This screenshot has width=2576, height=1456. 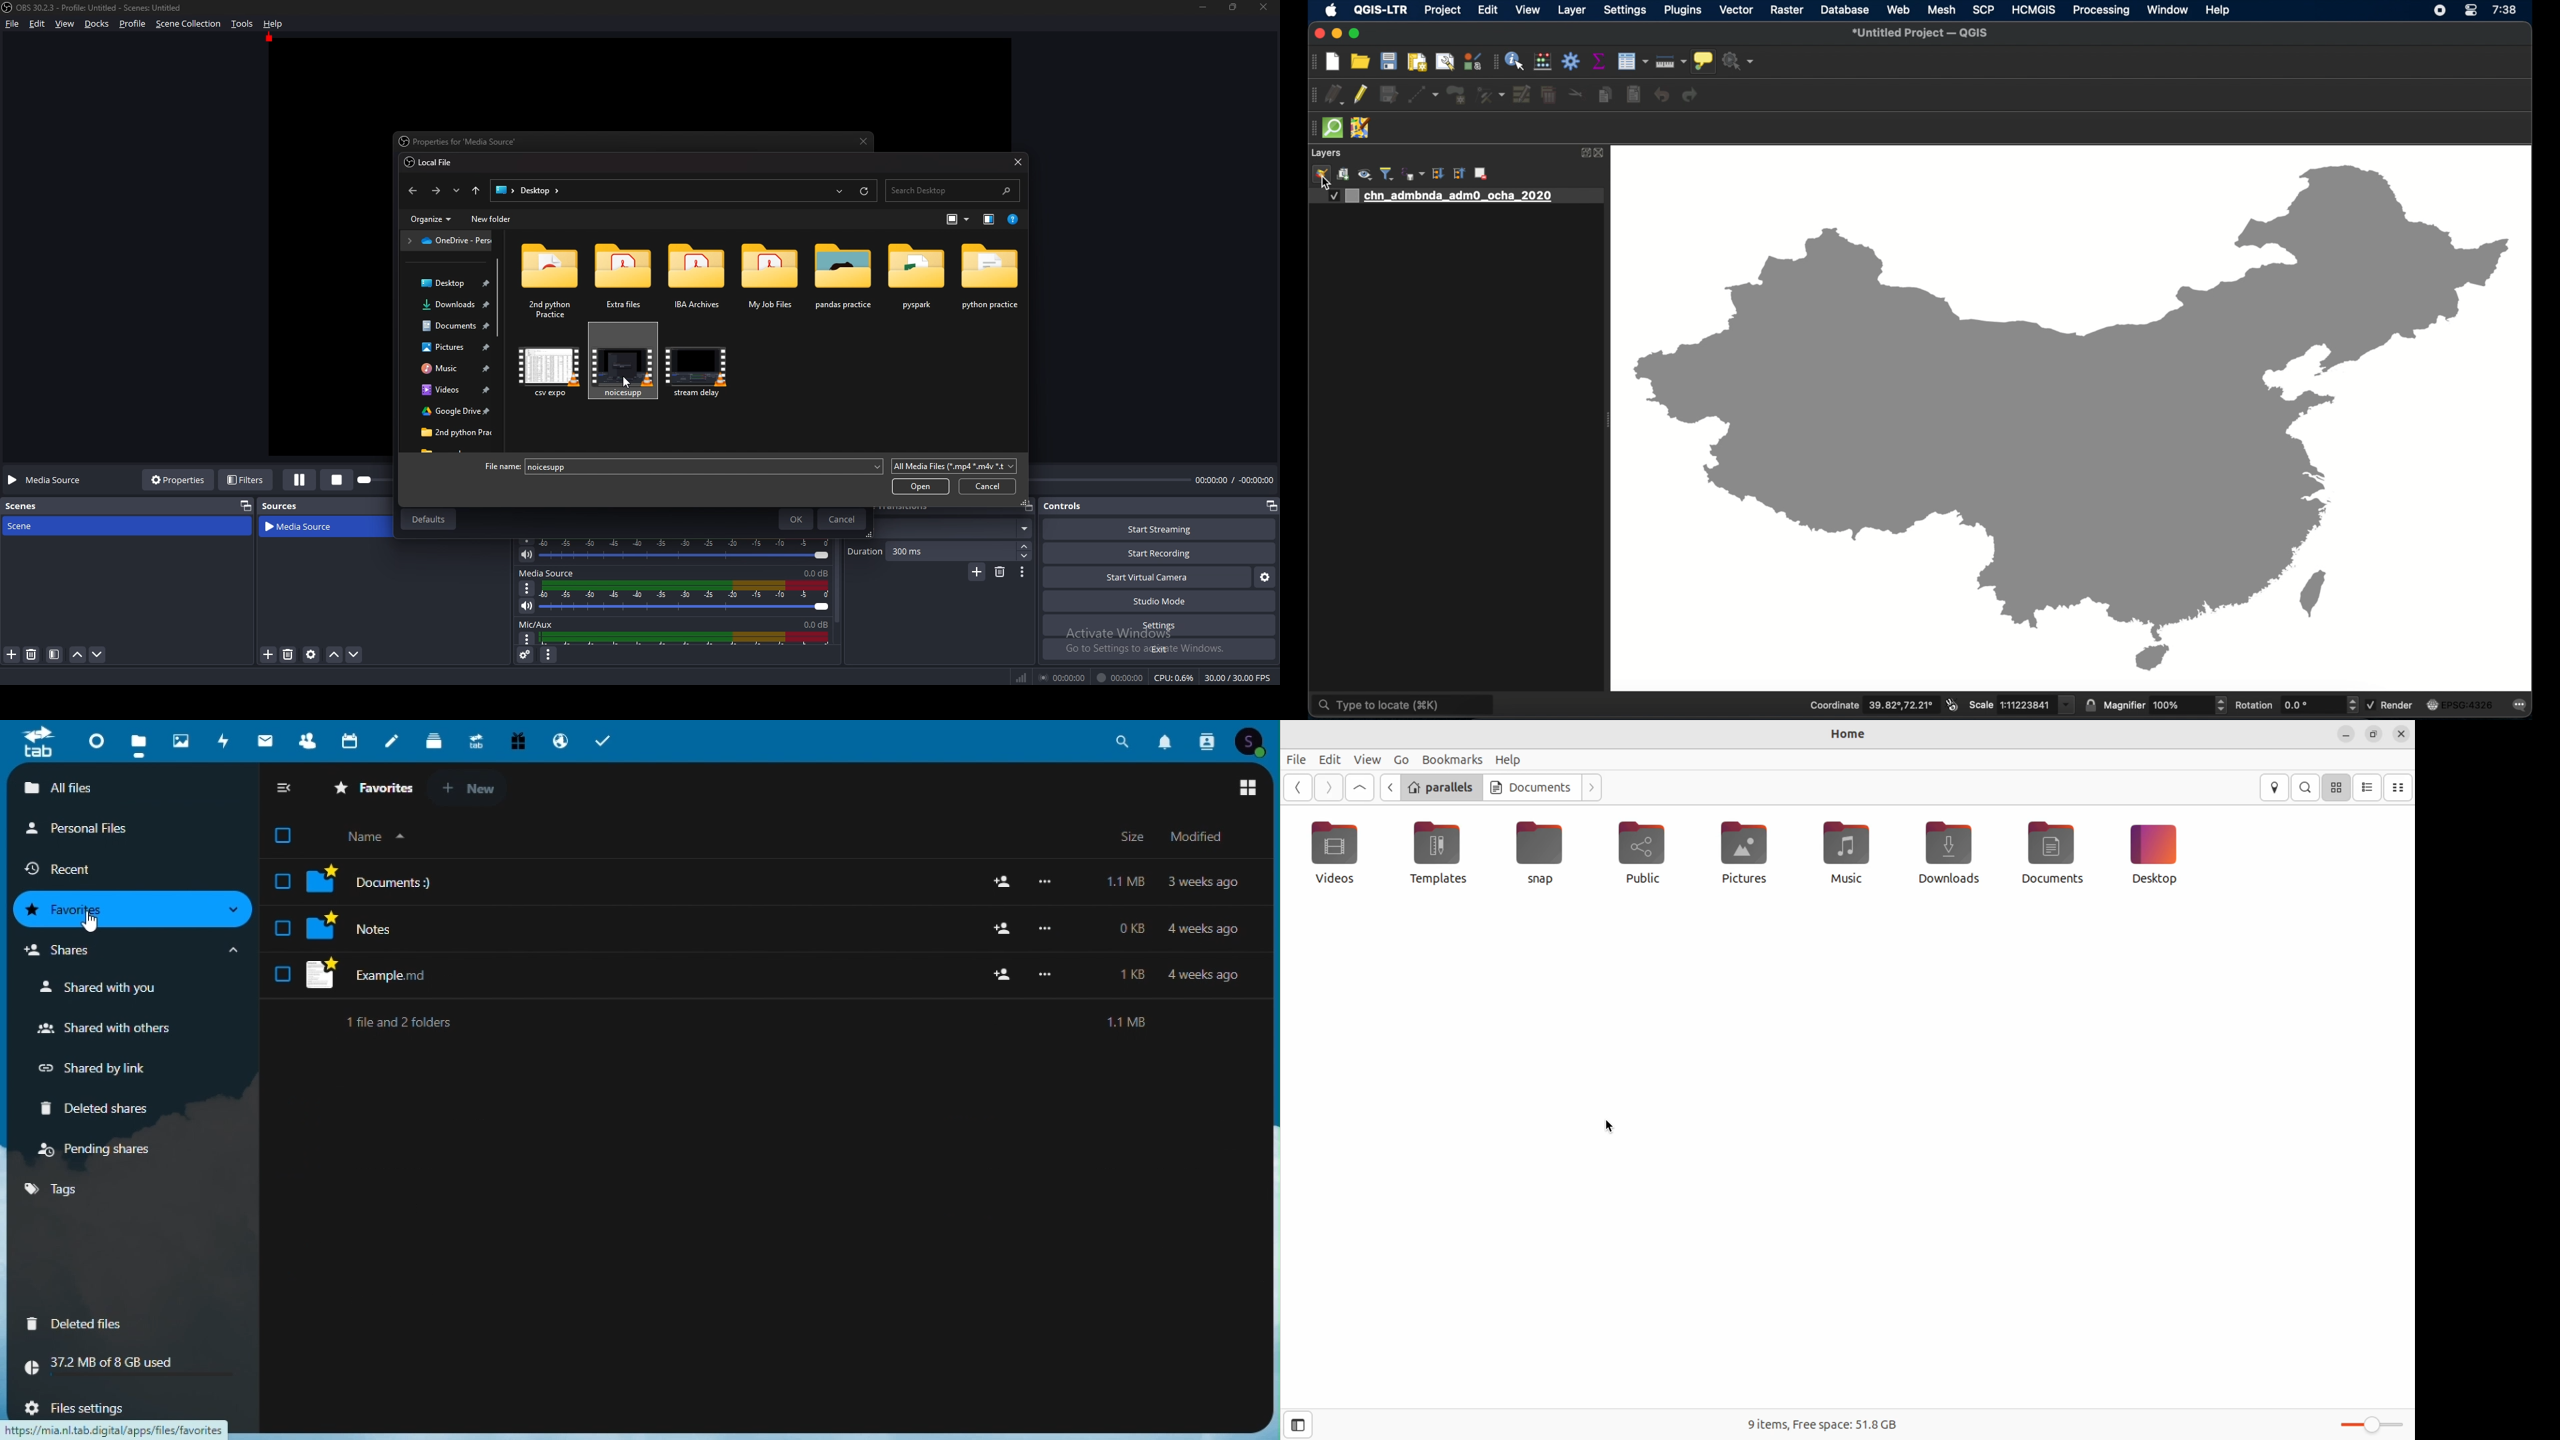 What do you see at coordinates (843, 519) in the screenshot?
I see `Cancel` at bounding box center [843, 519].